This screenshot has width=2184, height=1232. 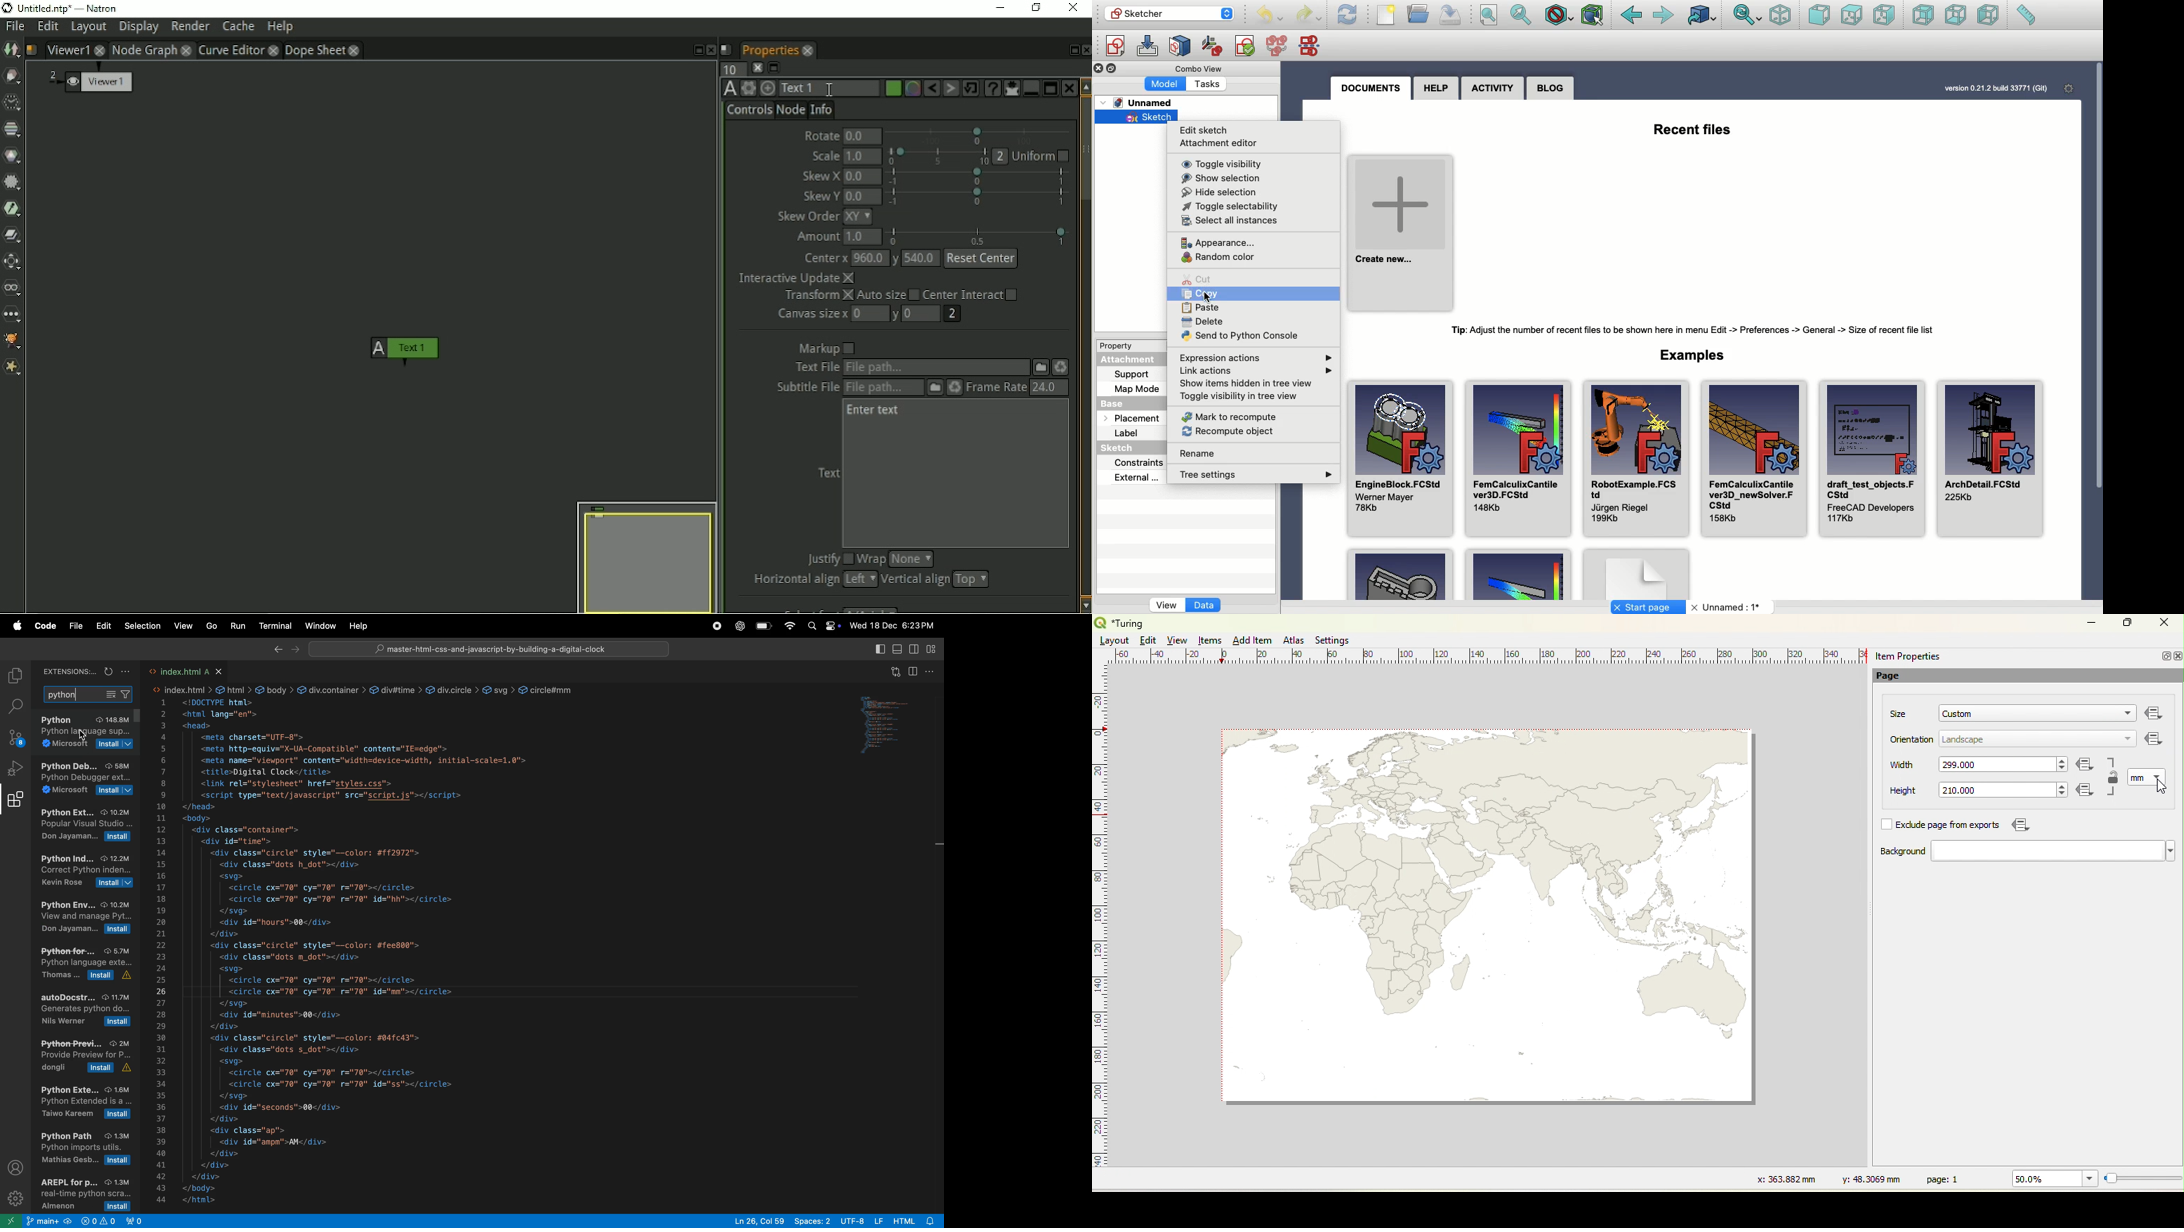 I want to click on Save, so click(x=1451, y=15).